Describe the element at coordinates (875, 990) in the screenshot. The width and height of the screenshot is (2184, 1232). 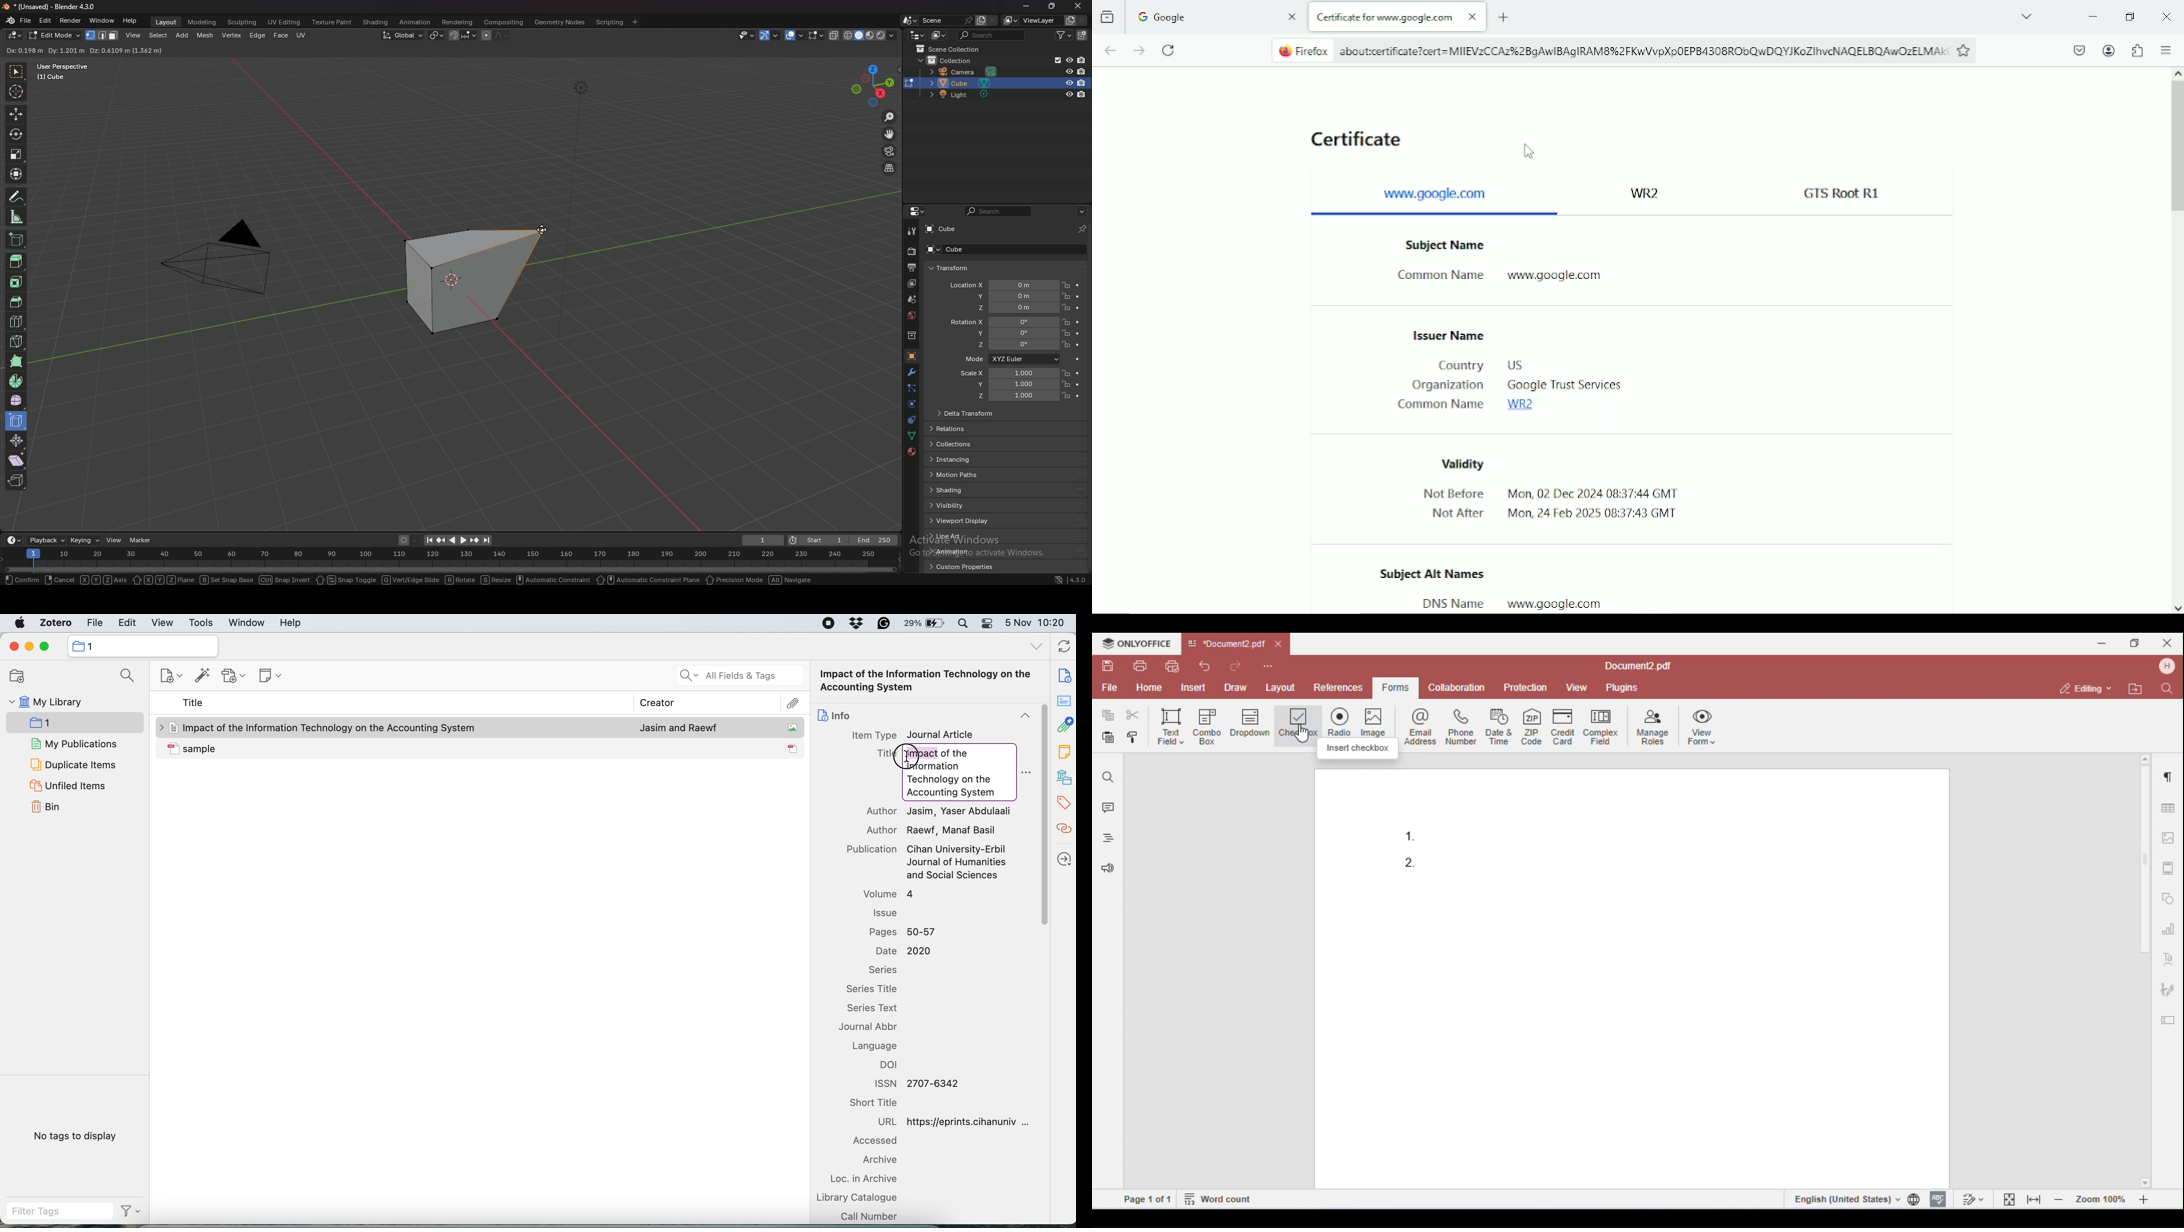
I see `series title` at that location.